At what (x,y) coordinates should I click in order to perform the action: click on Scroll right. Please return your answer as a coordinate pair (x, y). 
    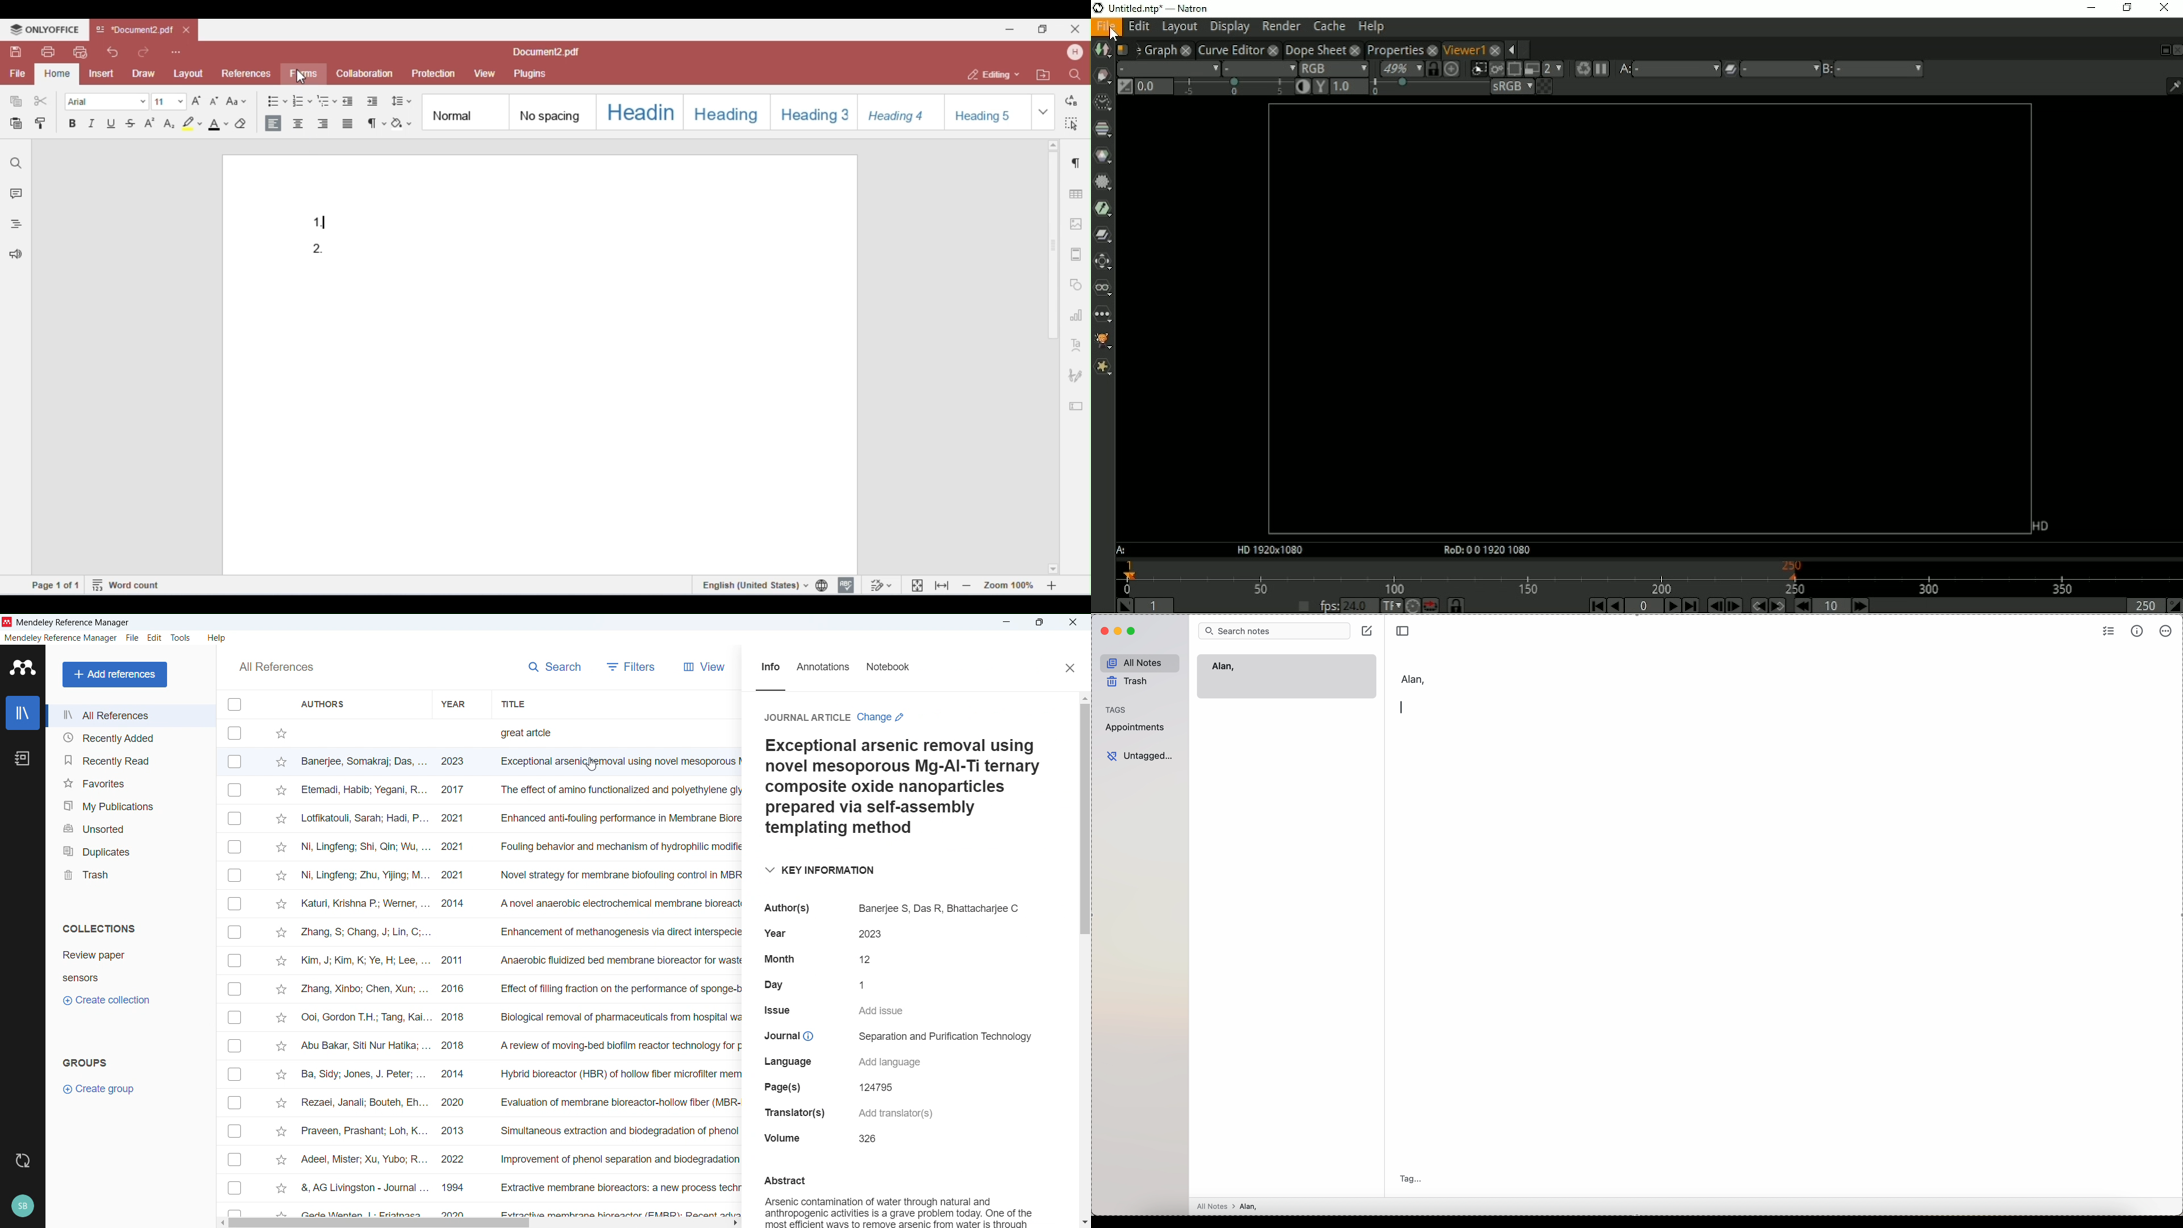
    Looking at the image, I should click on (735, 1223).